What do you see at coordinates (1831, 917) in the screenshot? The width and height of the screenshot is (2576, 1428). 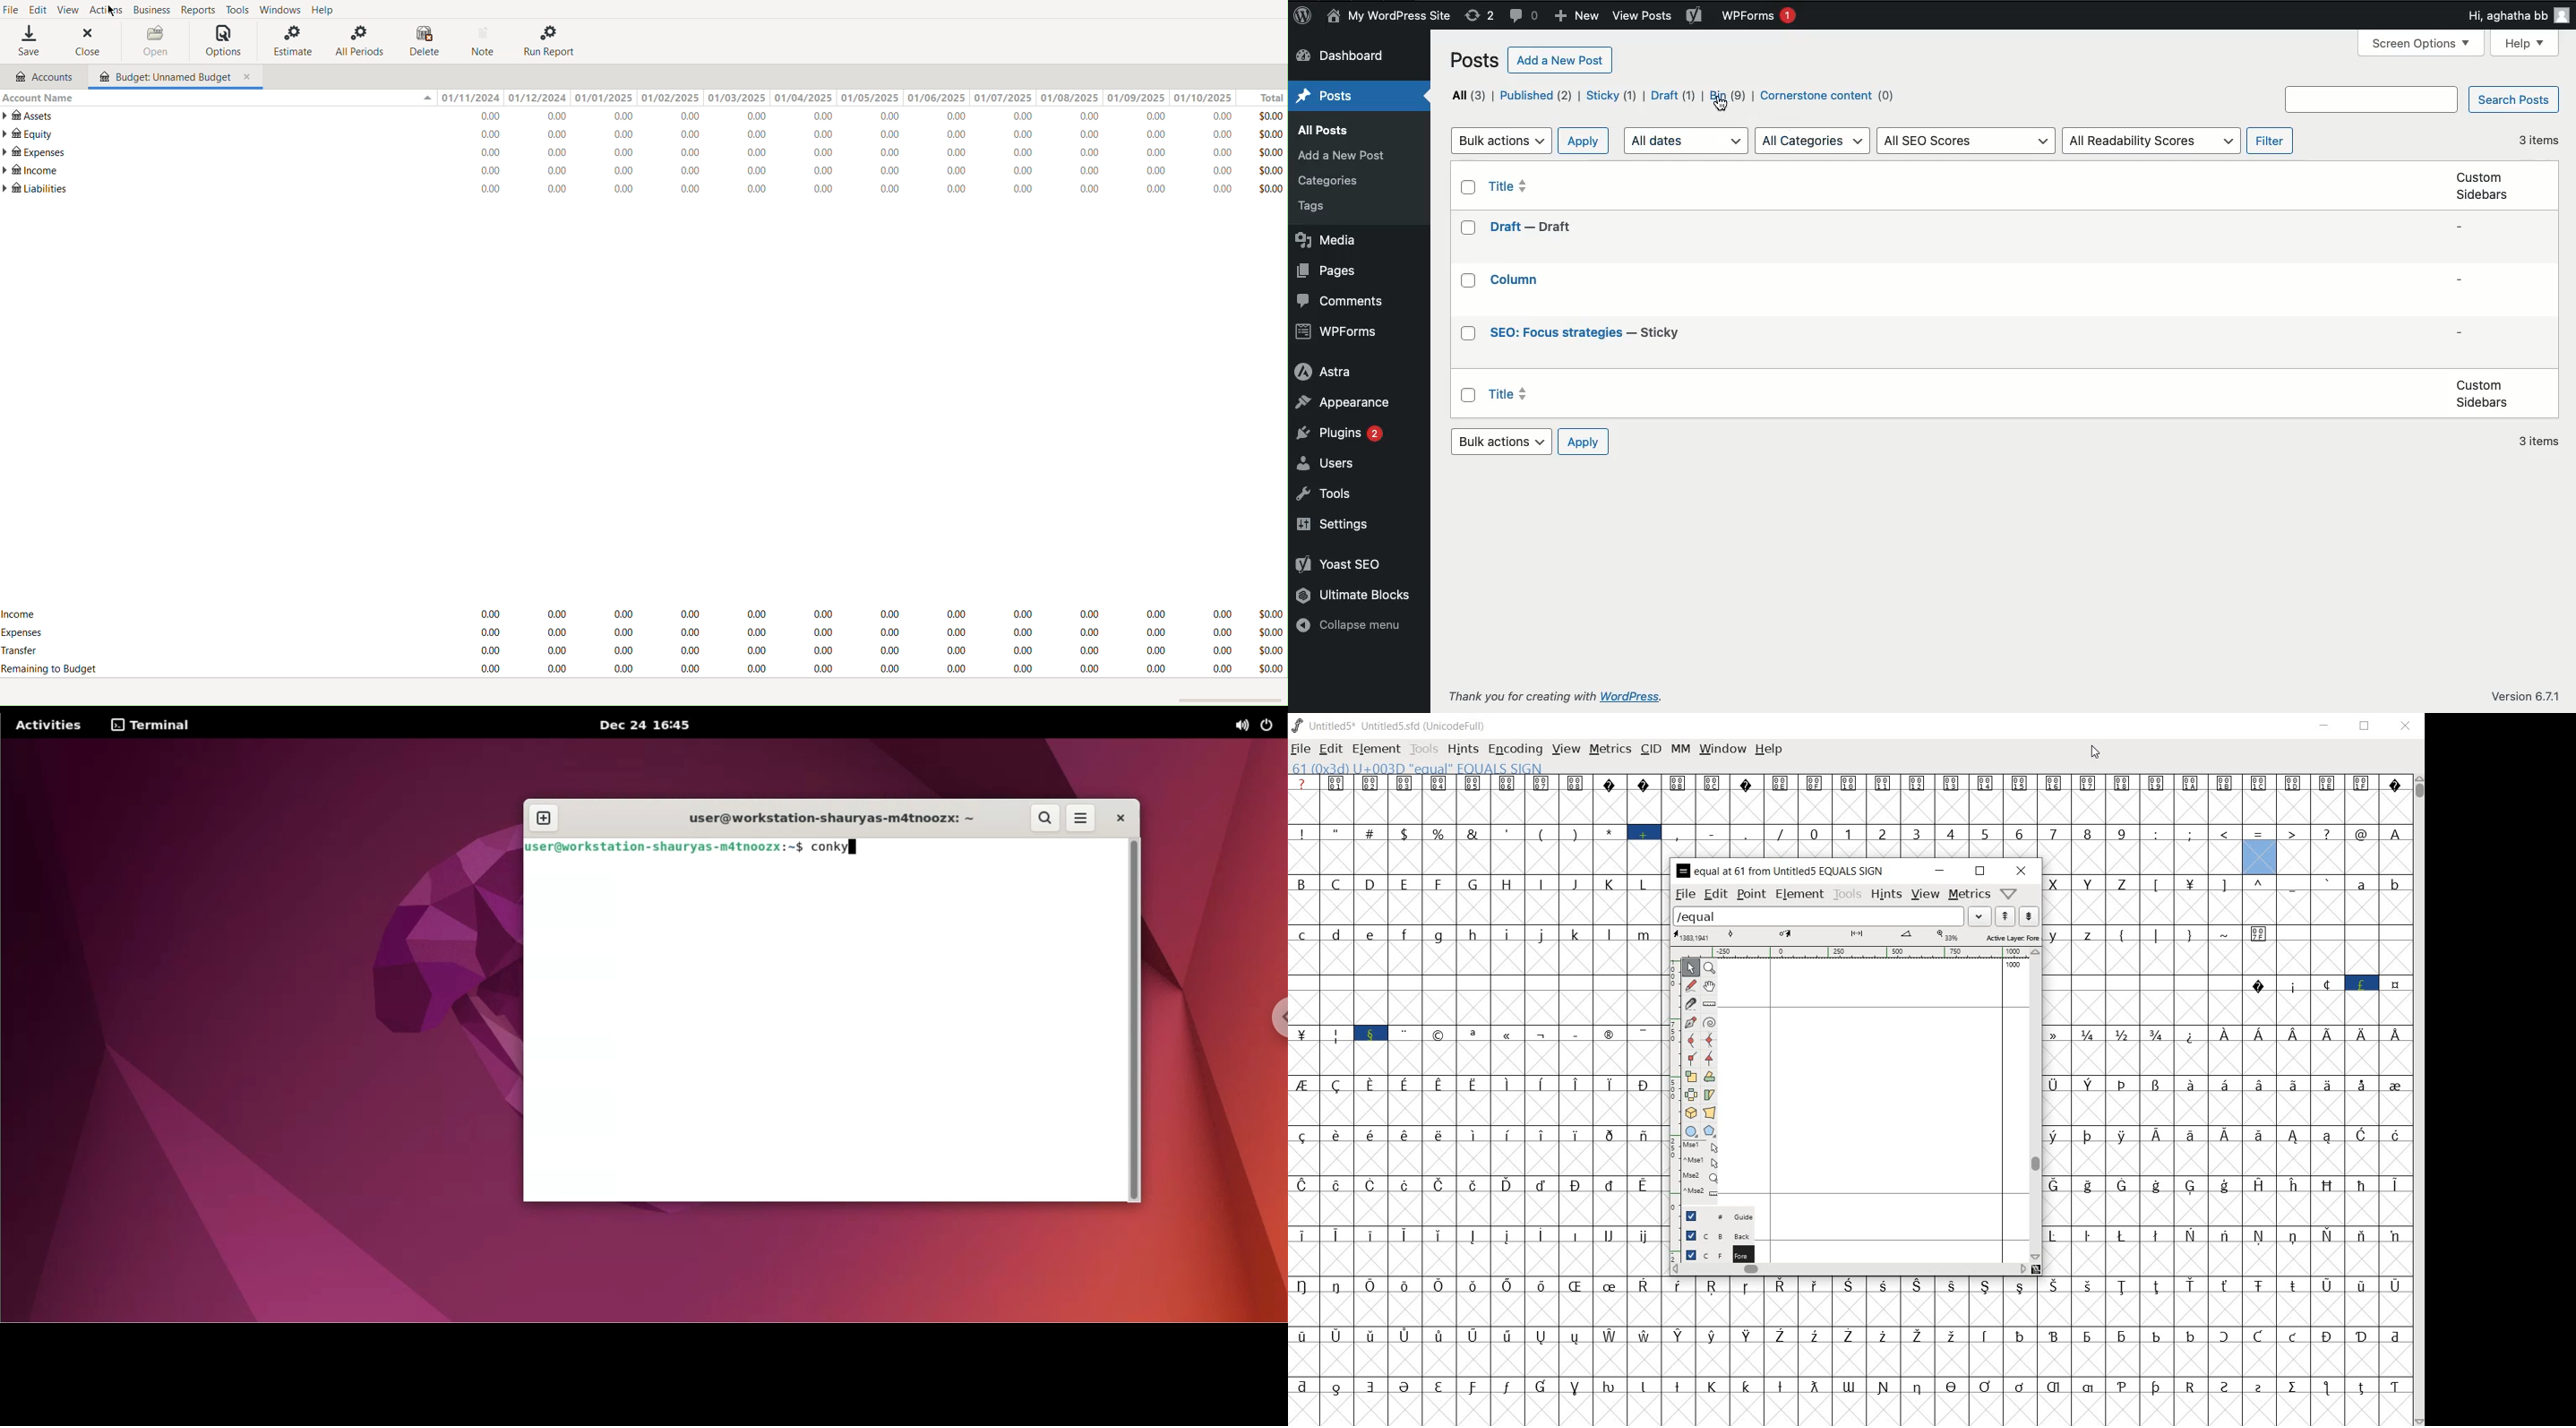 I see `load word list` at bounding box center [1831, 917].